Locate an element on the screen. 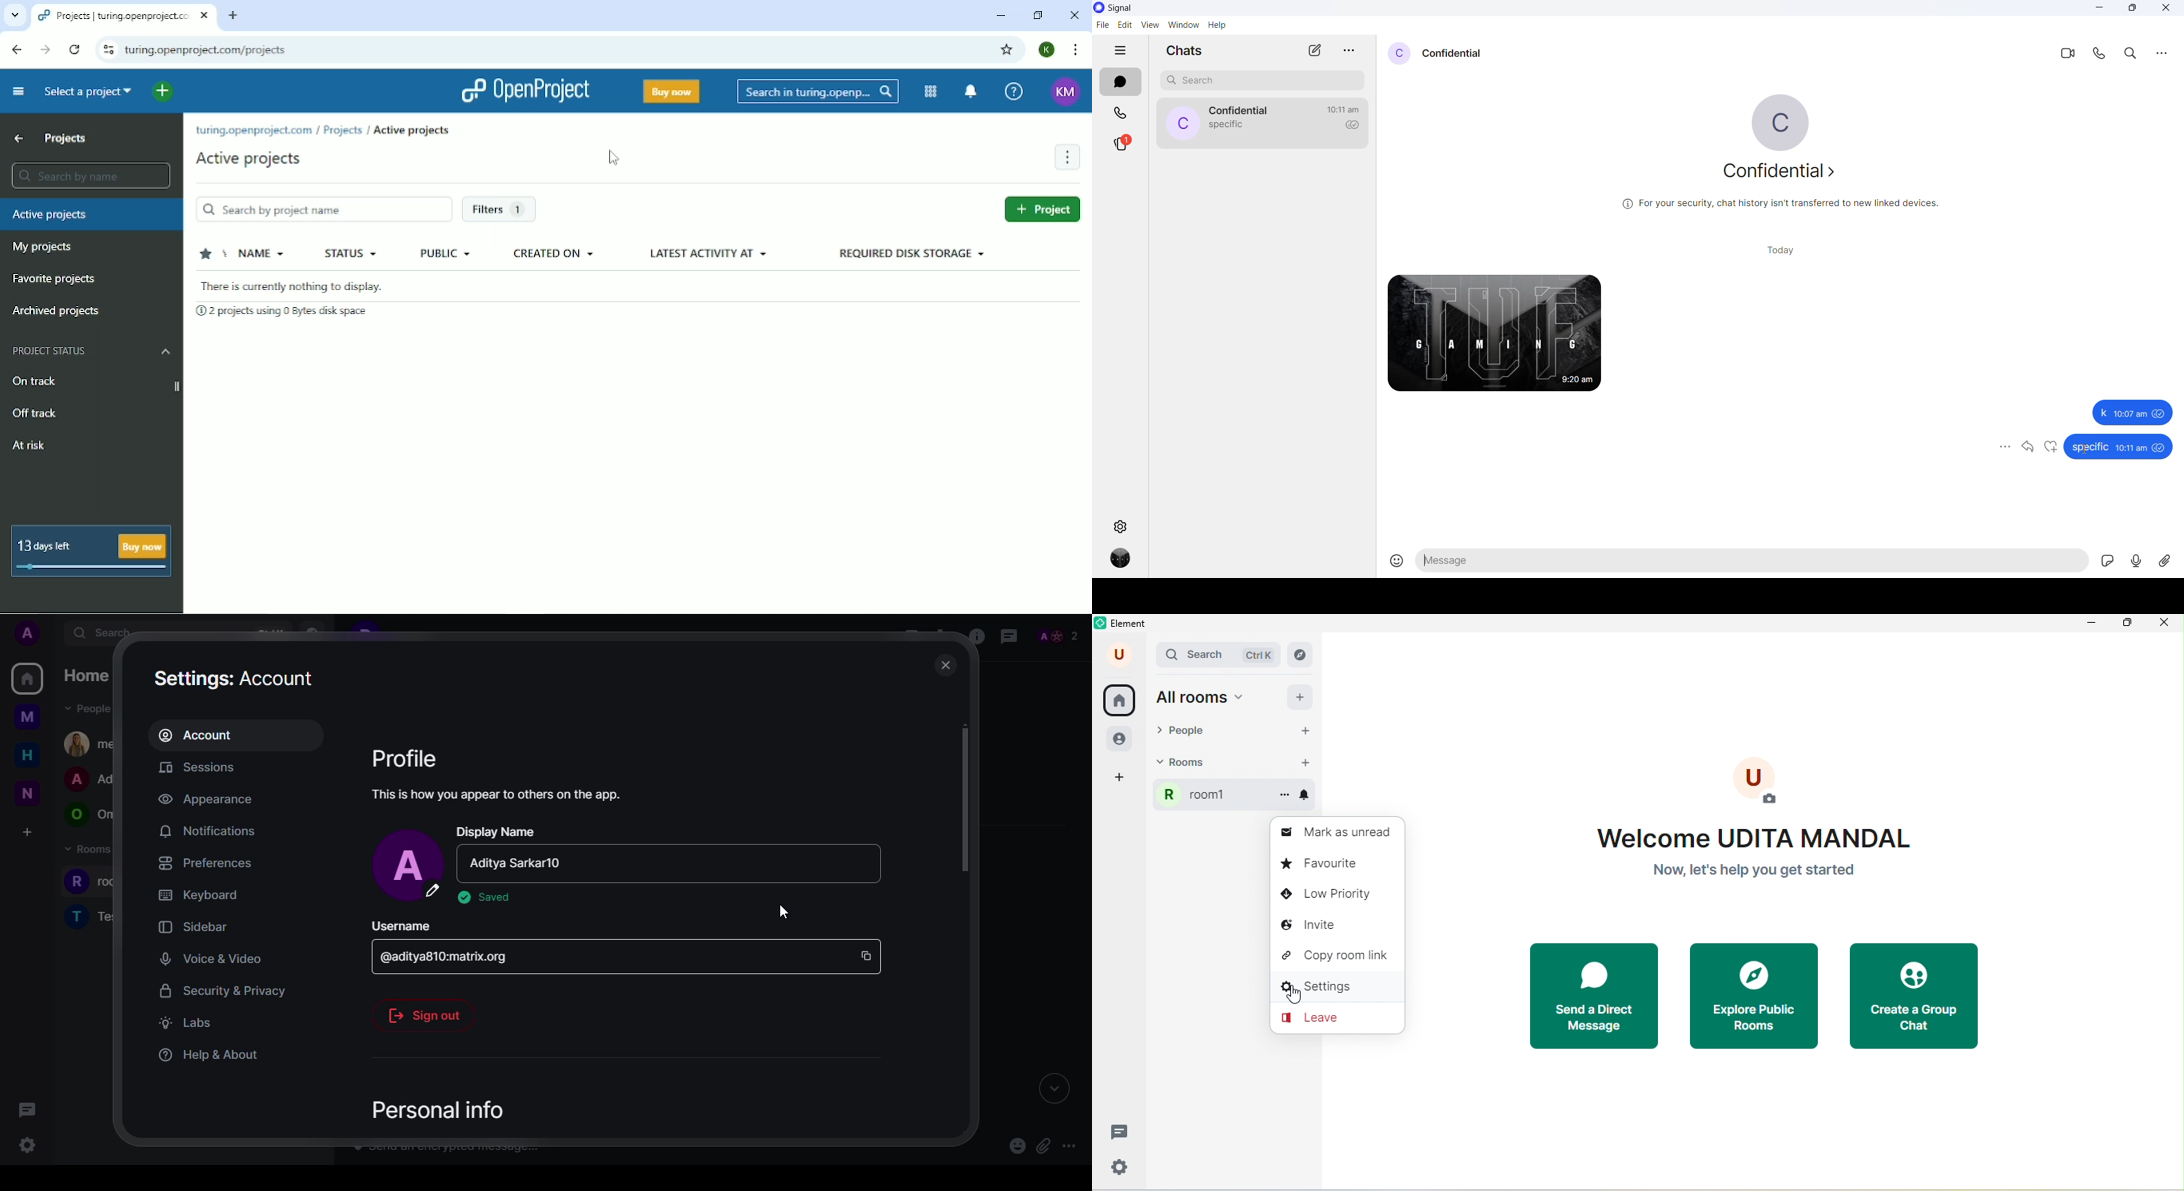  all rooms is located at coordinates (1203, 699).